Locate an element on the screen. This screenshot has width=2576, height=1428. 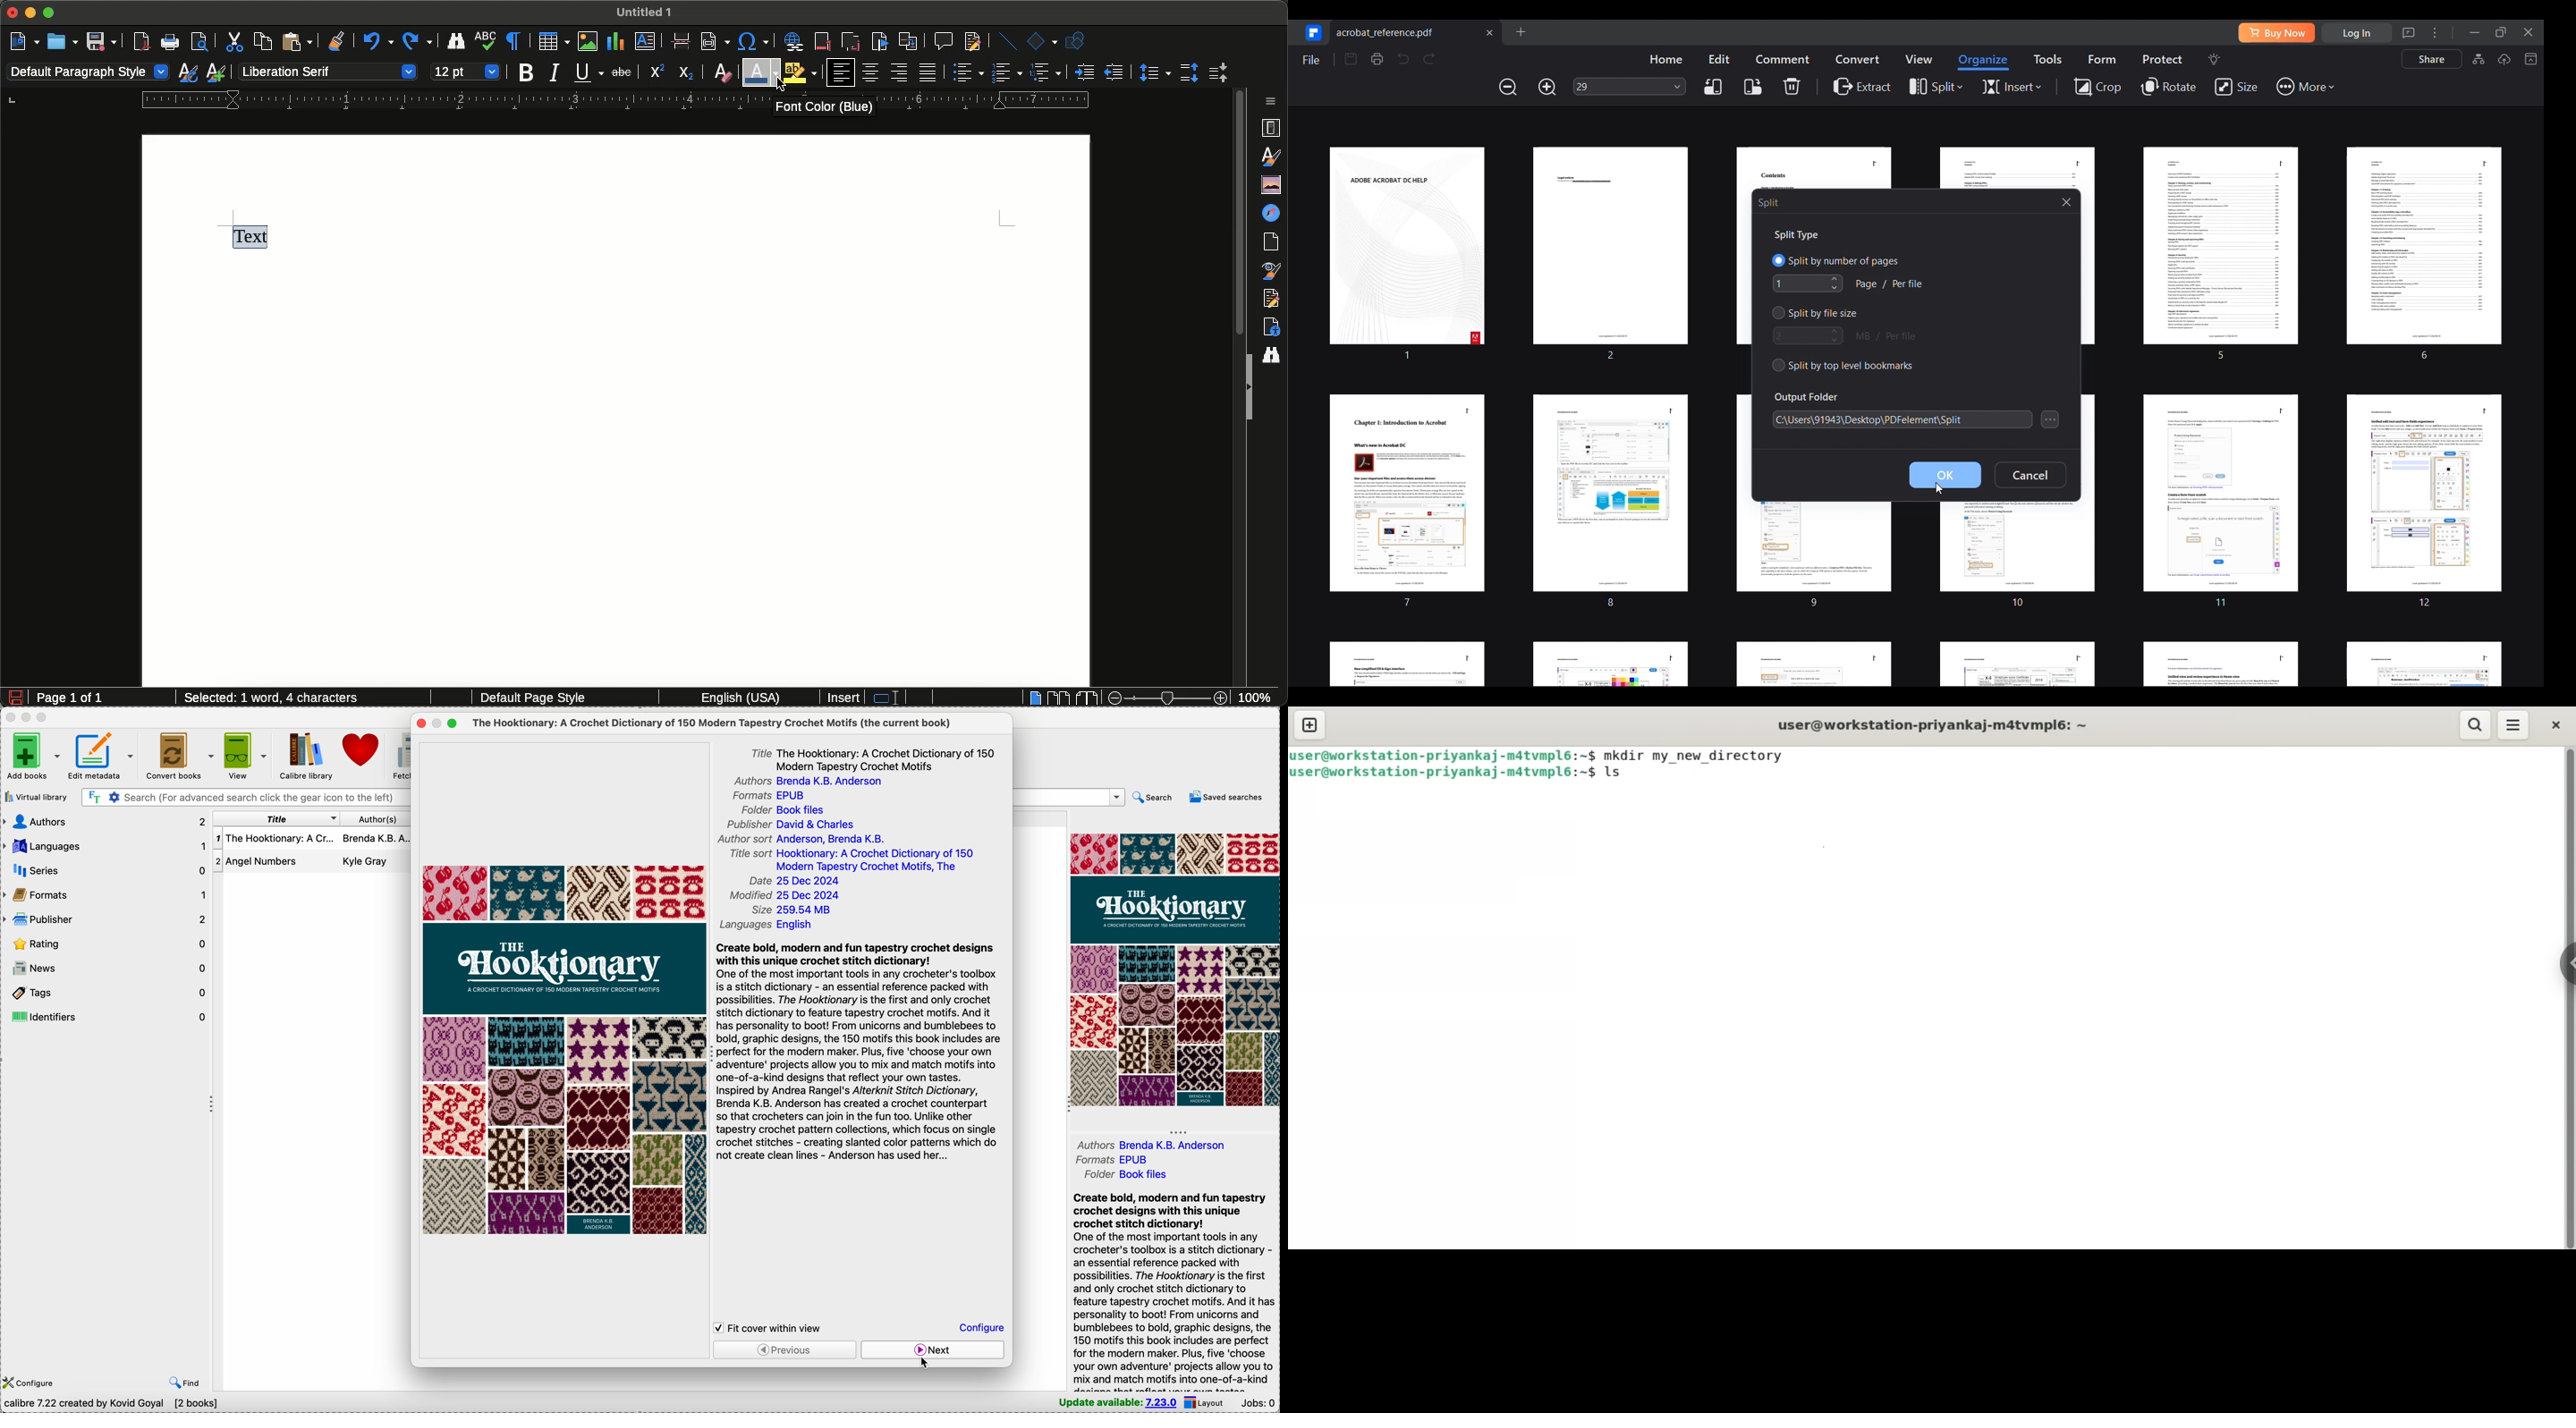
Find is located at coordinates (1275, 353).